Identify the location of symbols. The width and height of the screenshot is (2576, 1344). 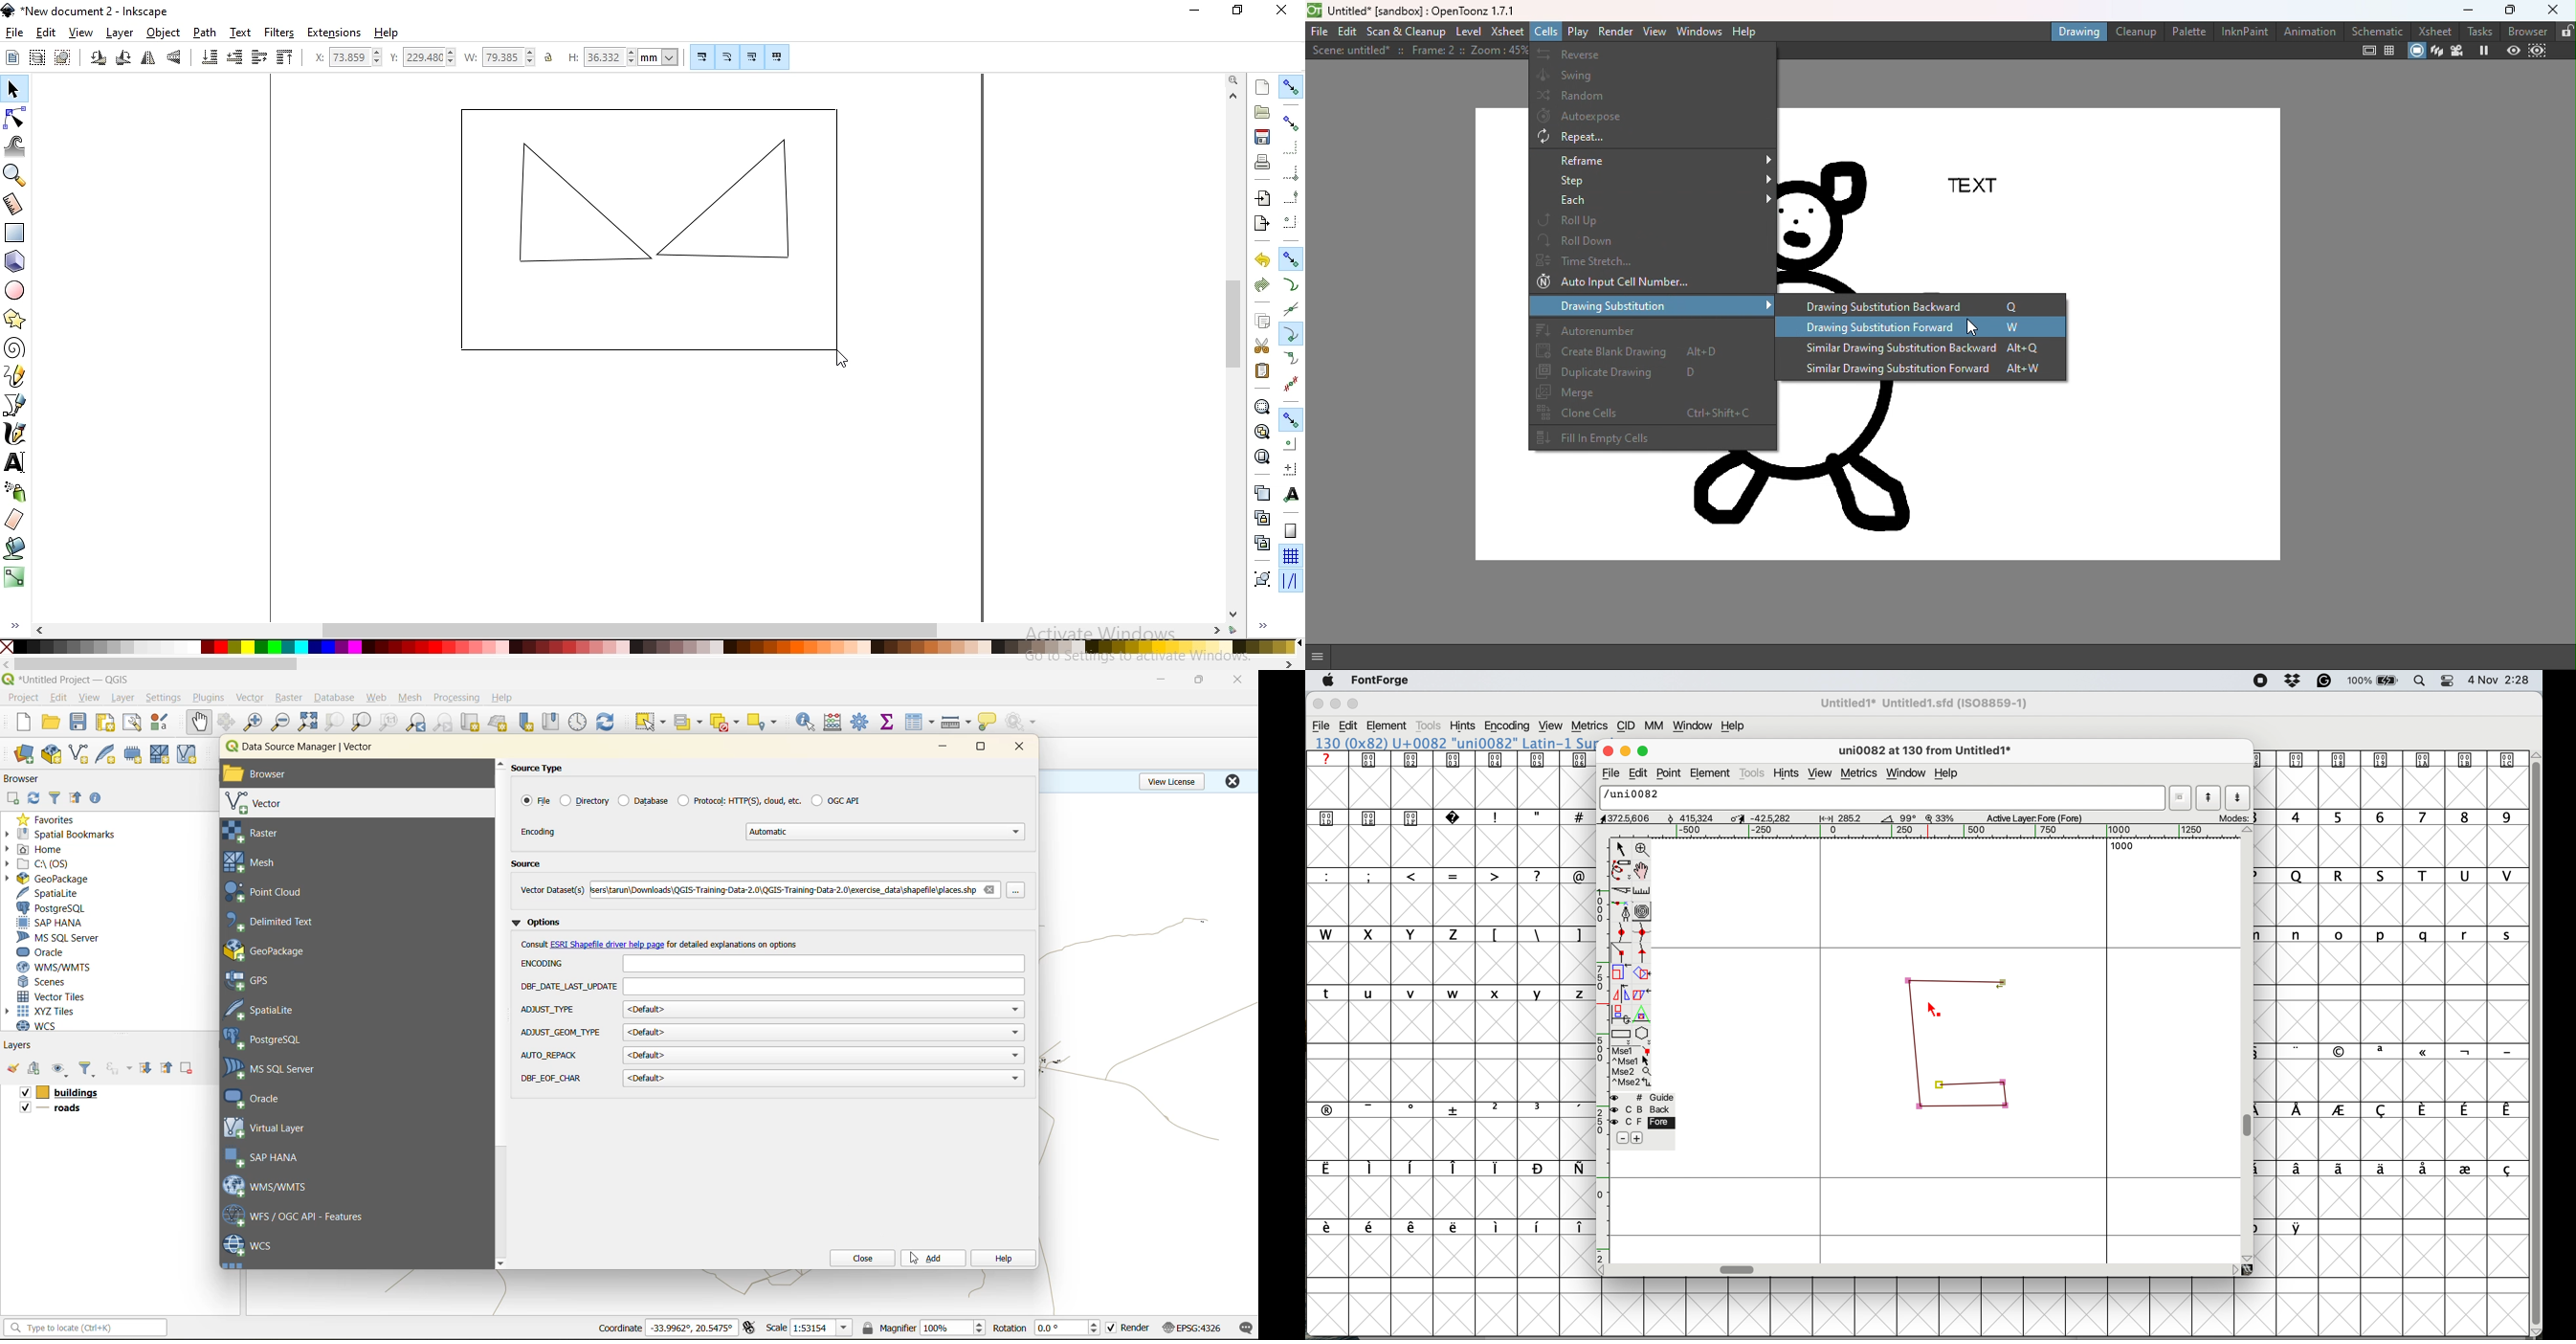
(1447, 1168).